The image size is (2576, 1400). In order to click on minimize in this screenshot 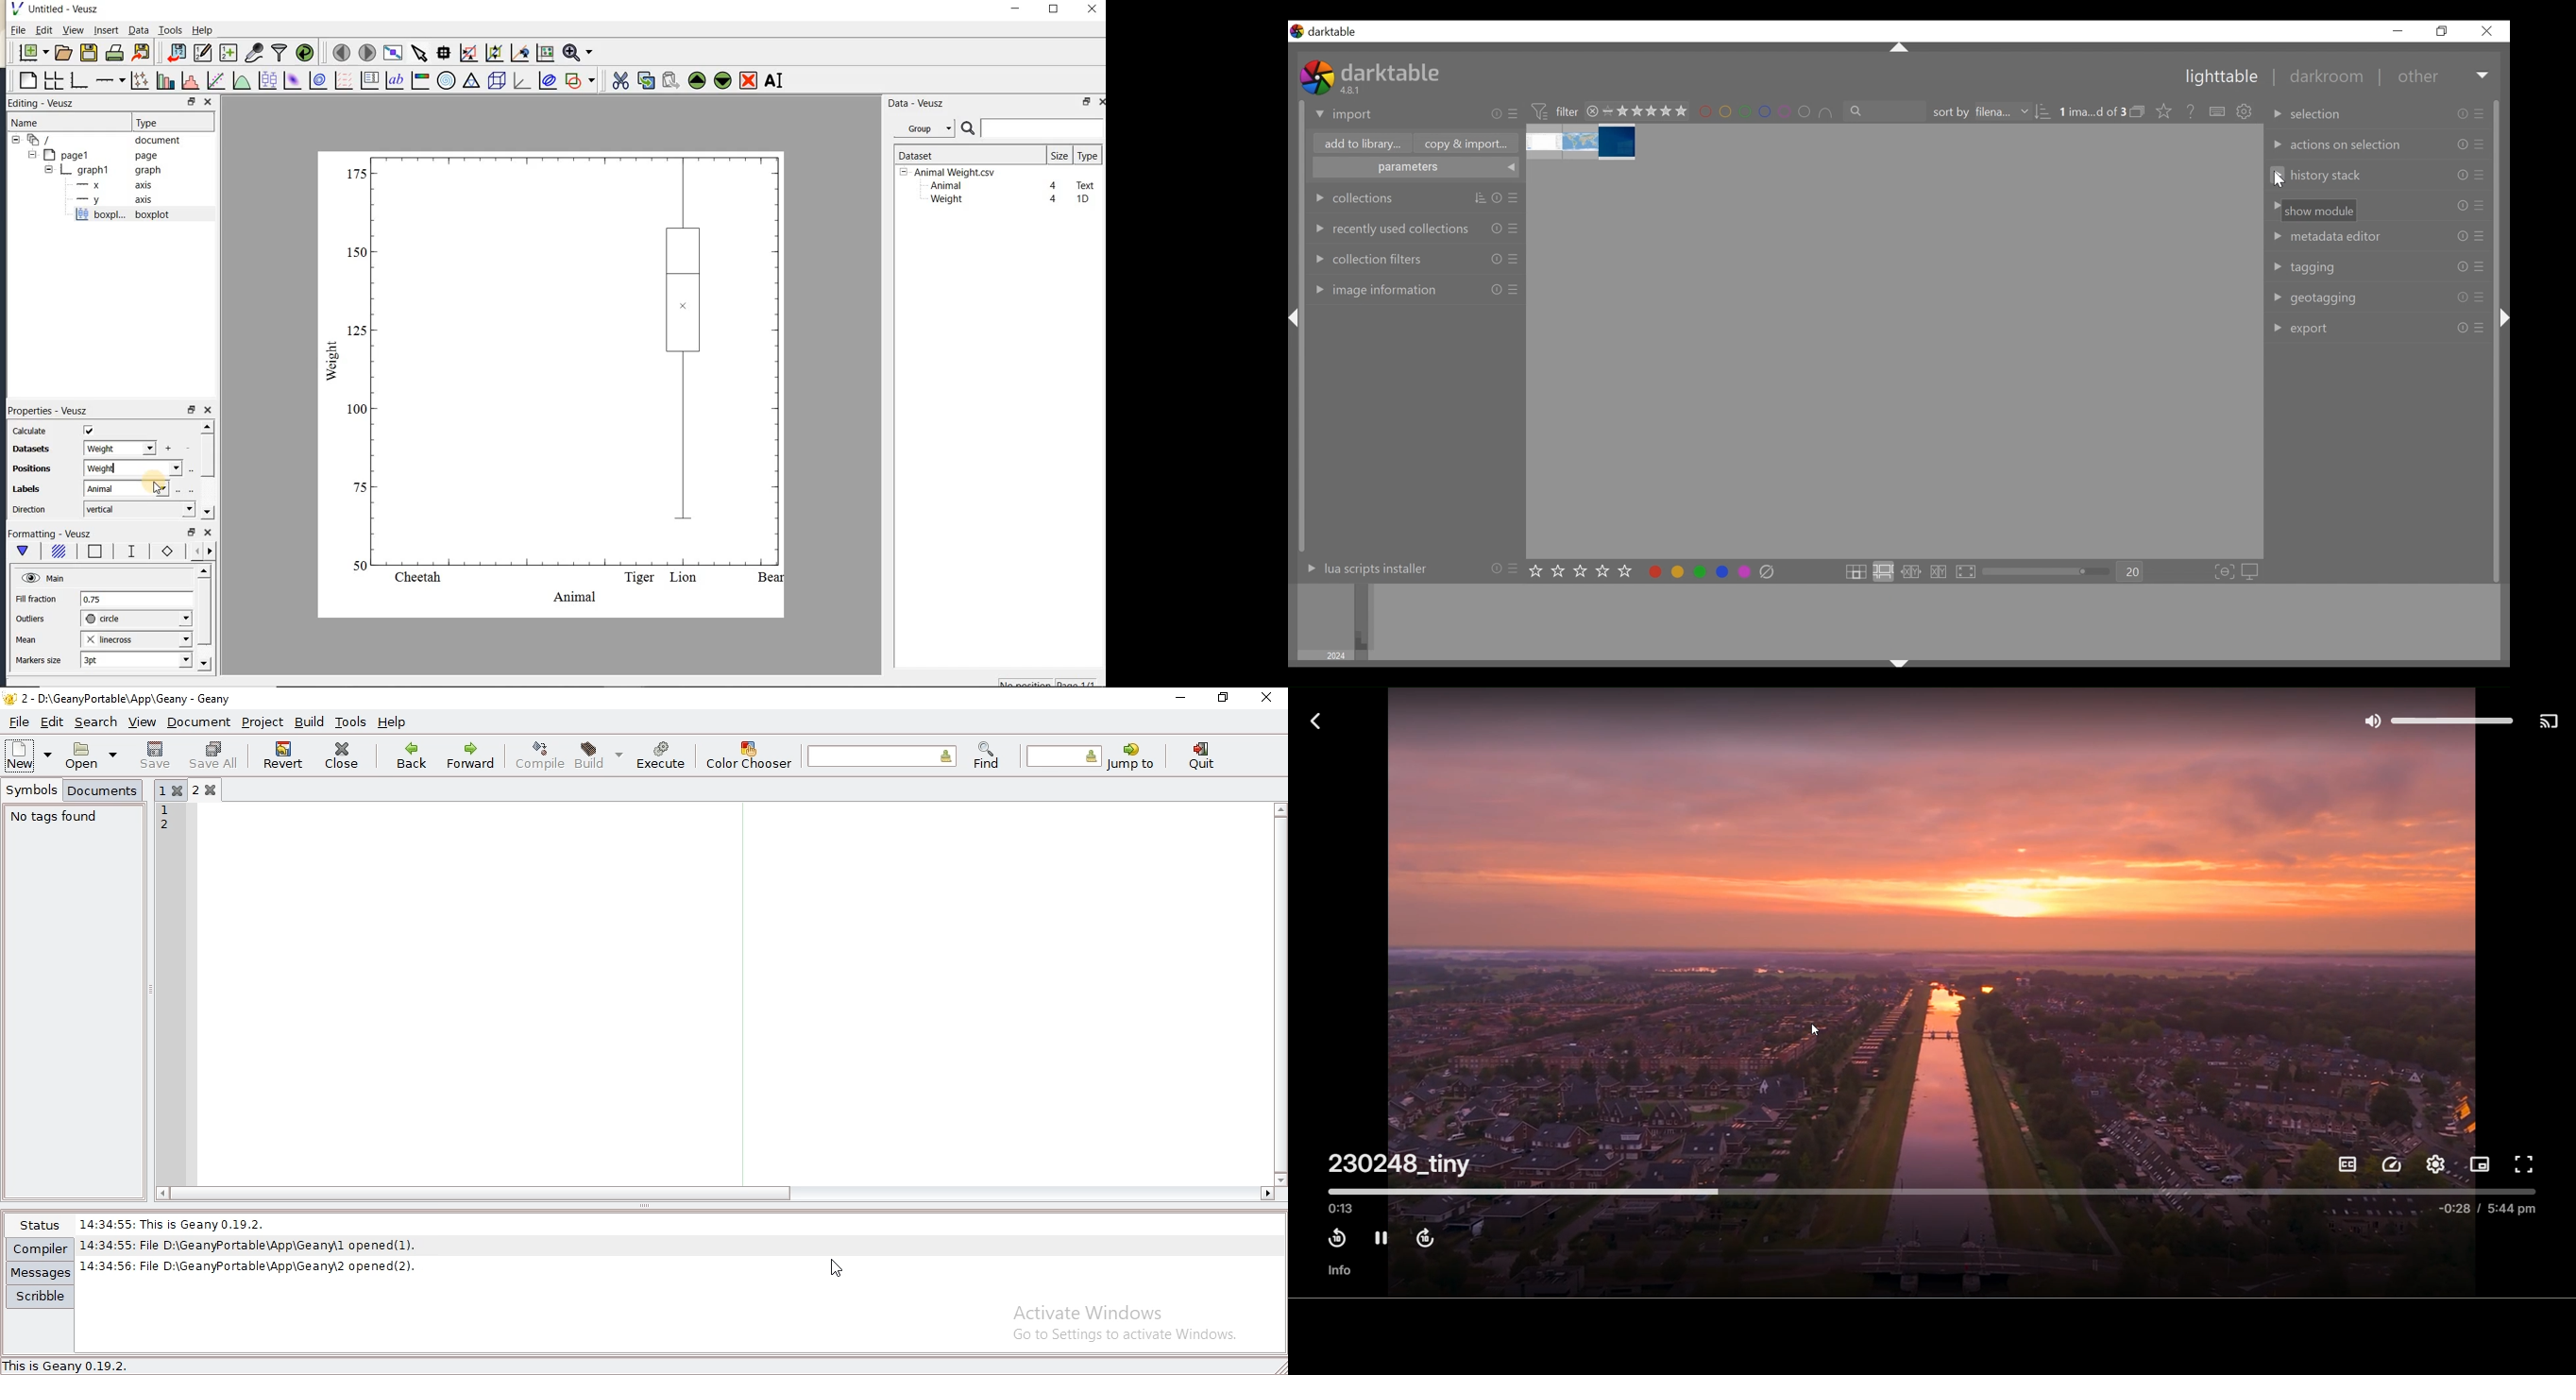, I will do `click(2398, 31)`.